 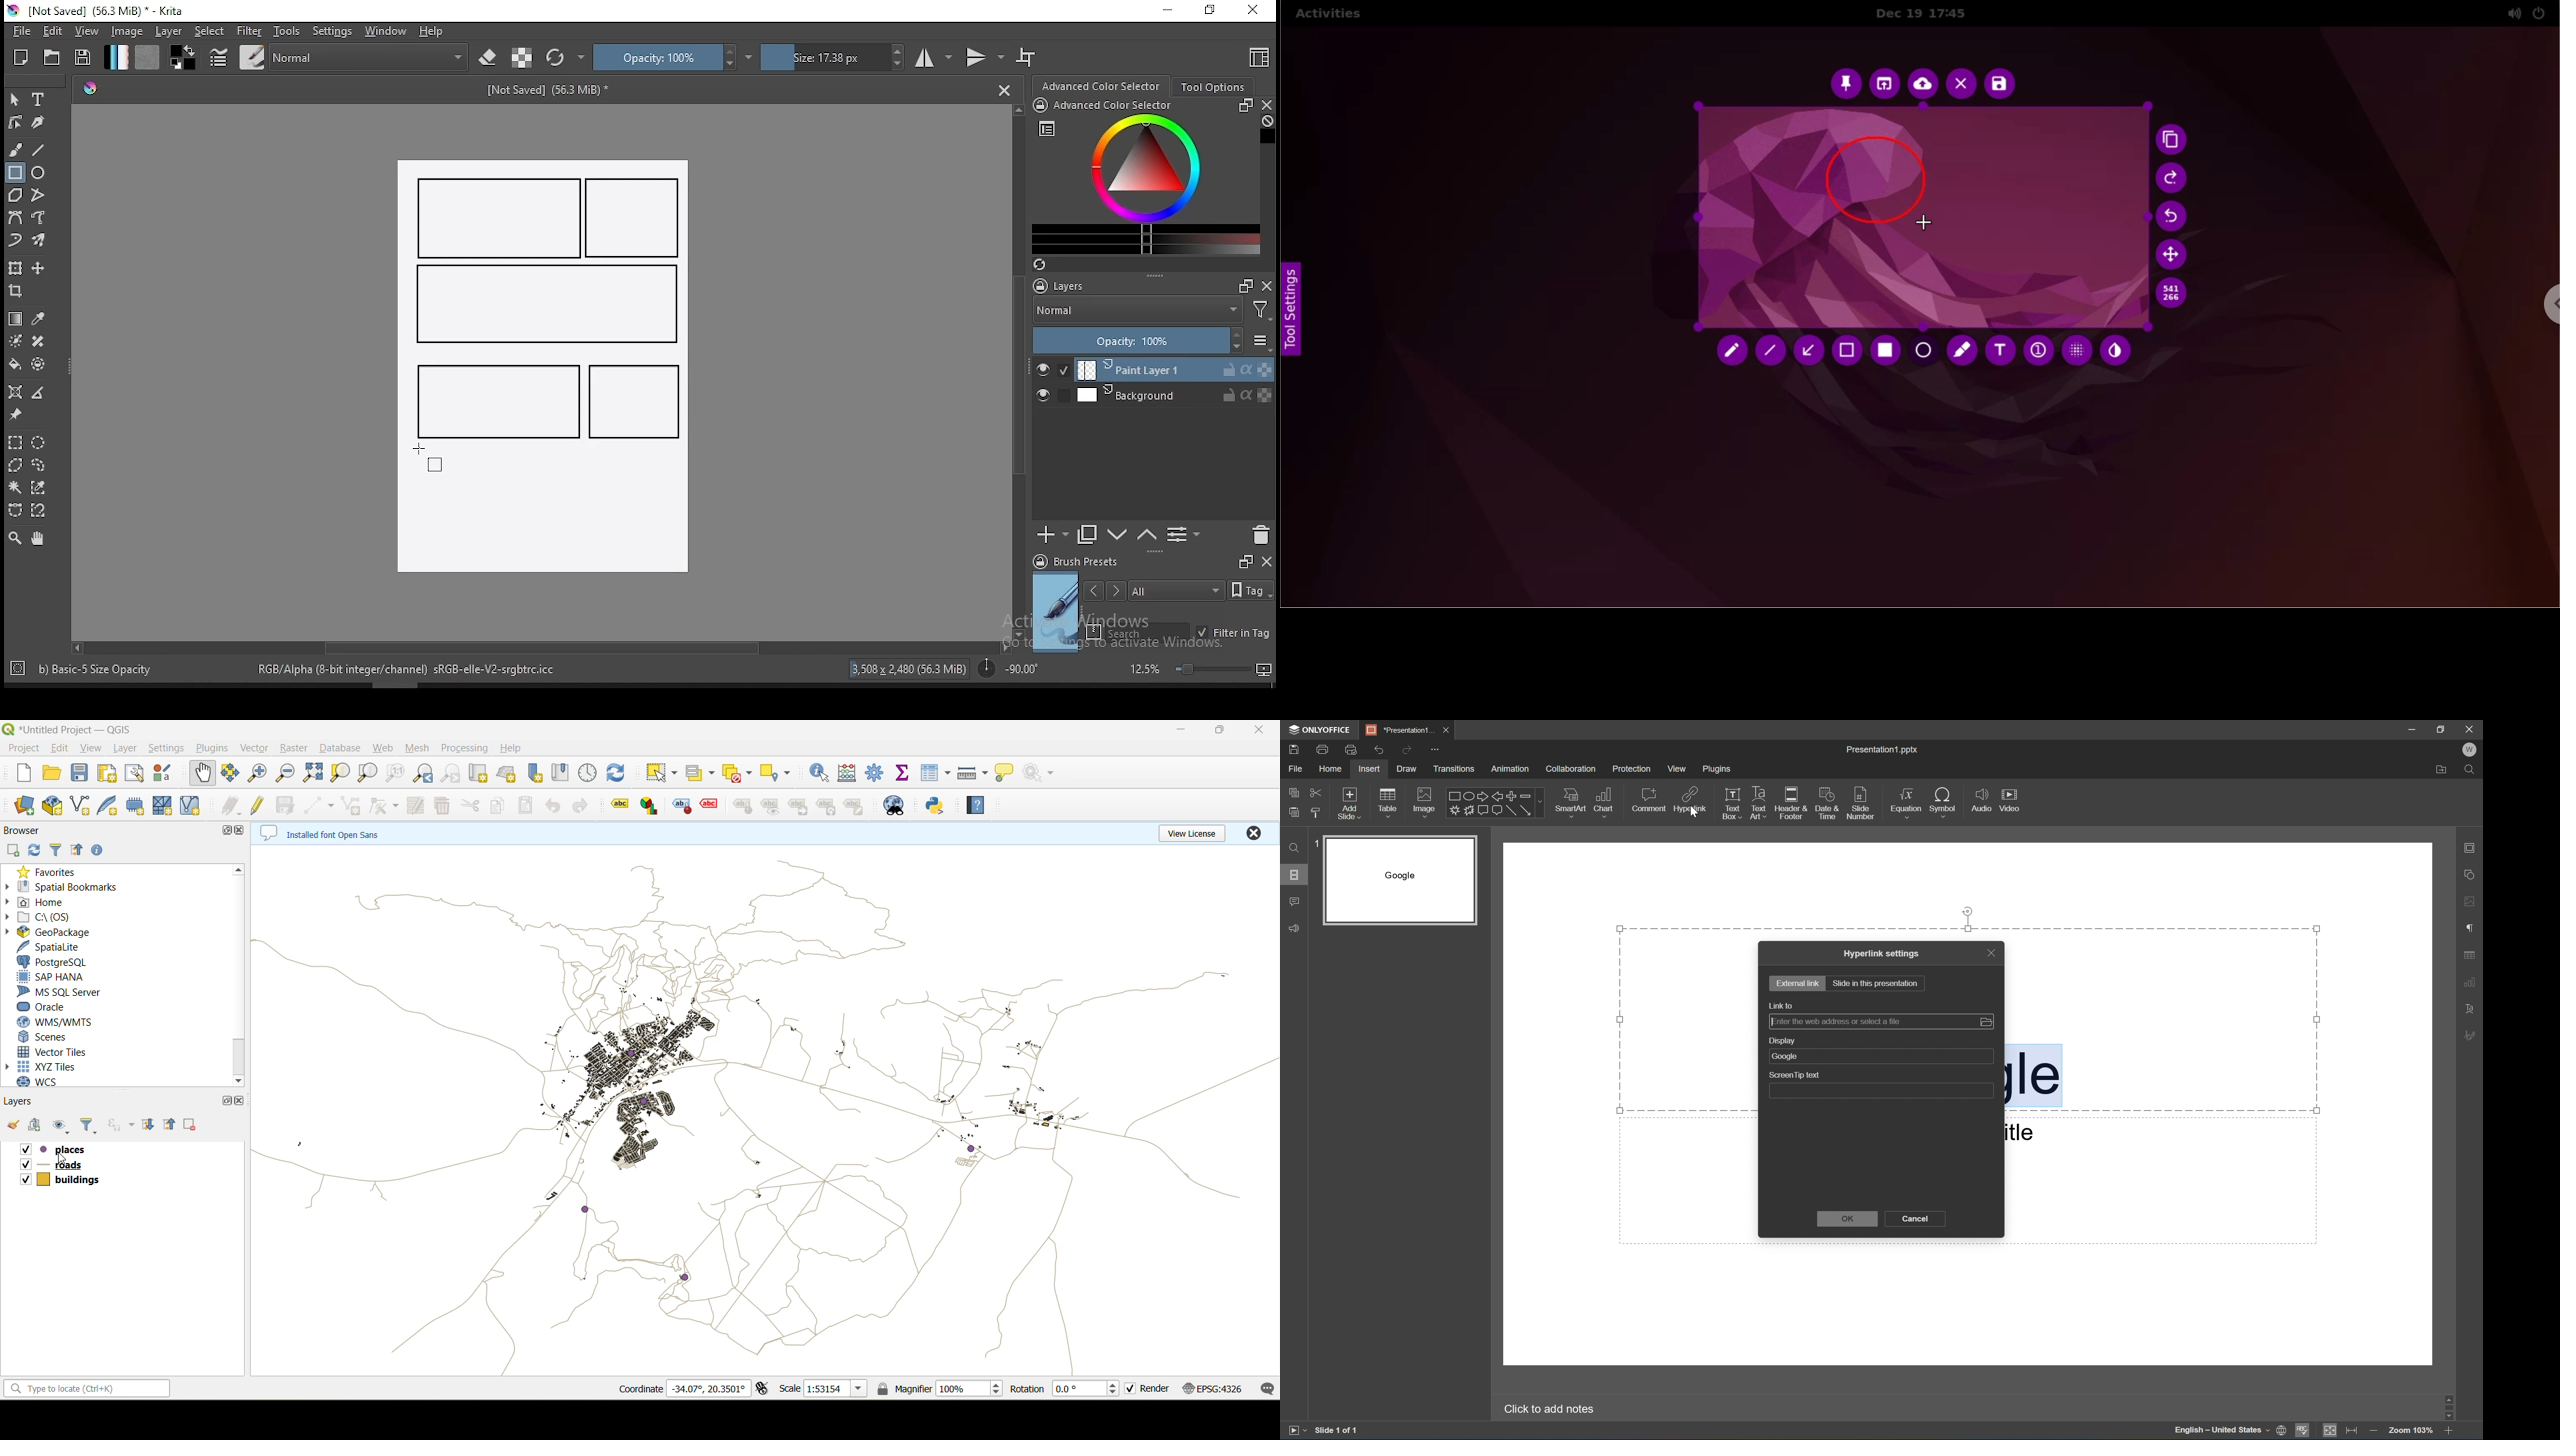 I want to click on new shapefile, so click(x=83, y=806).